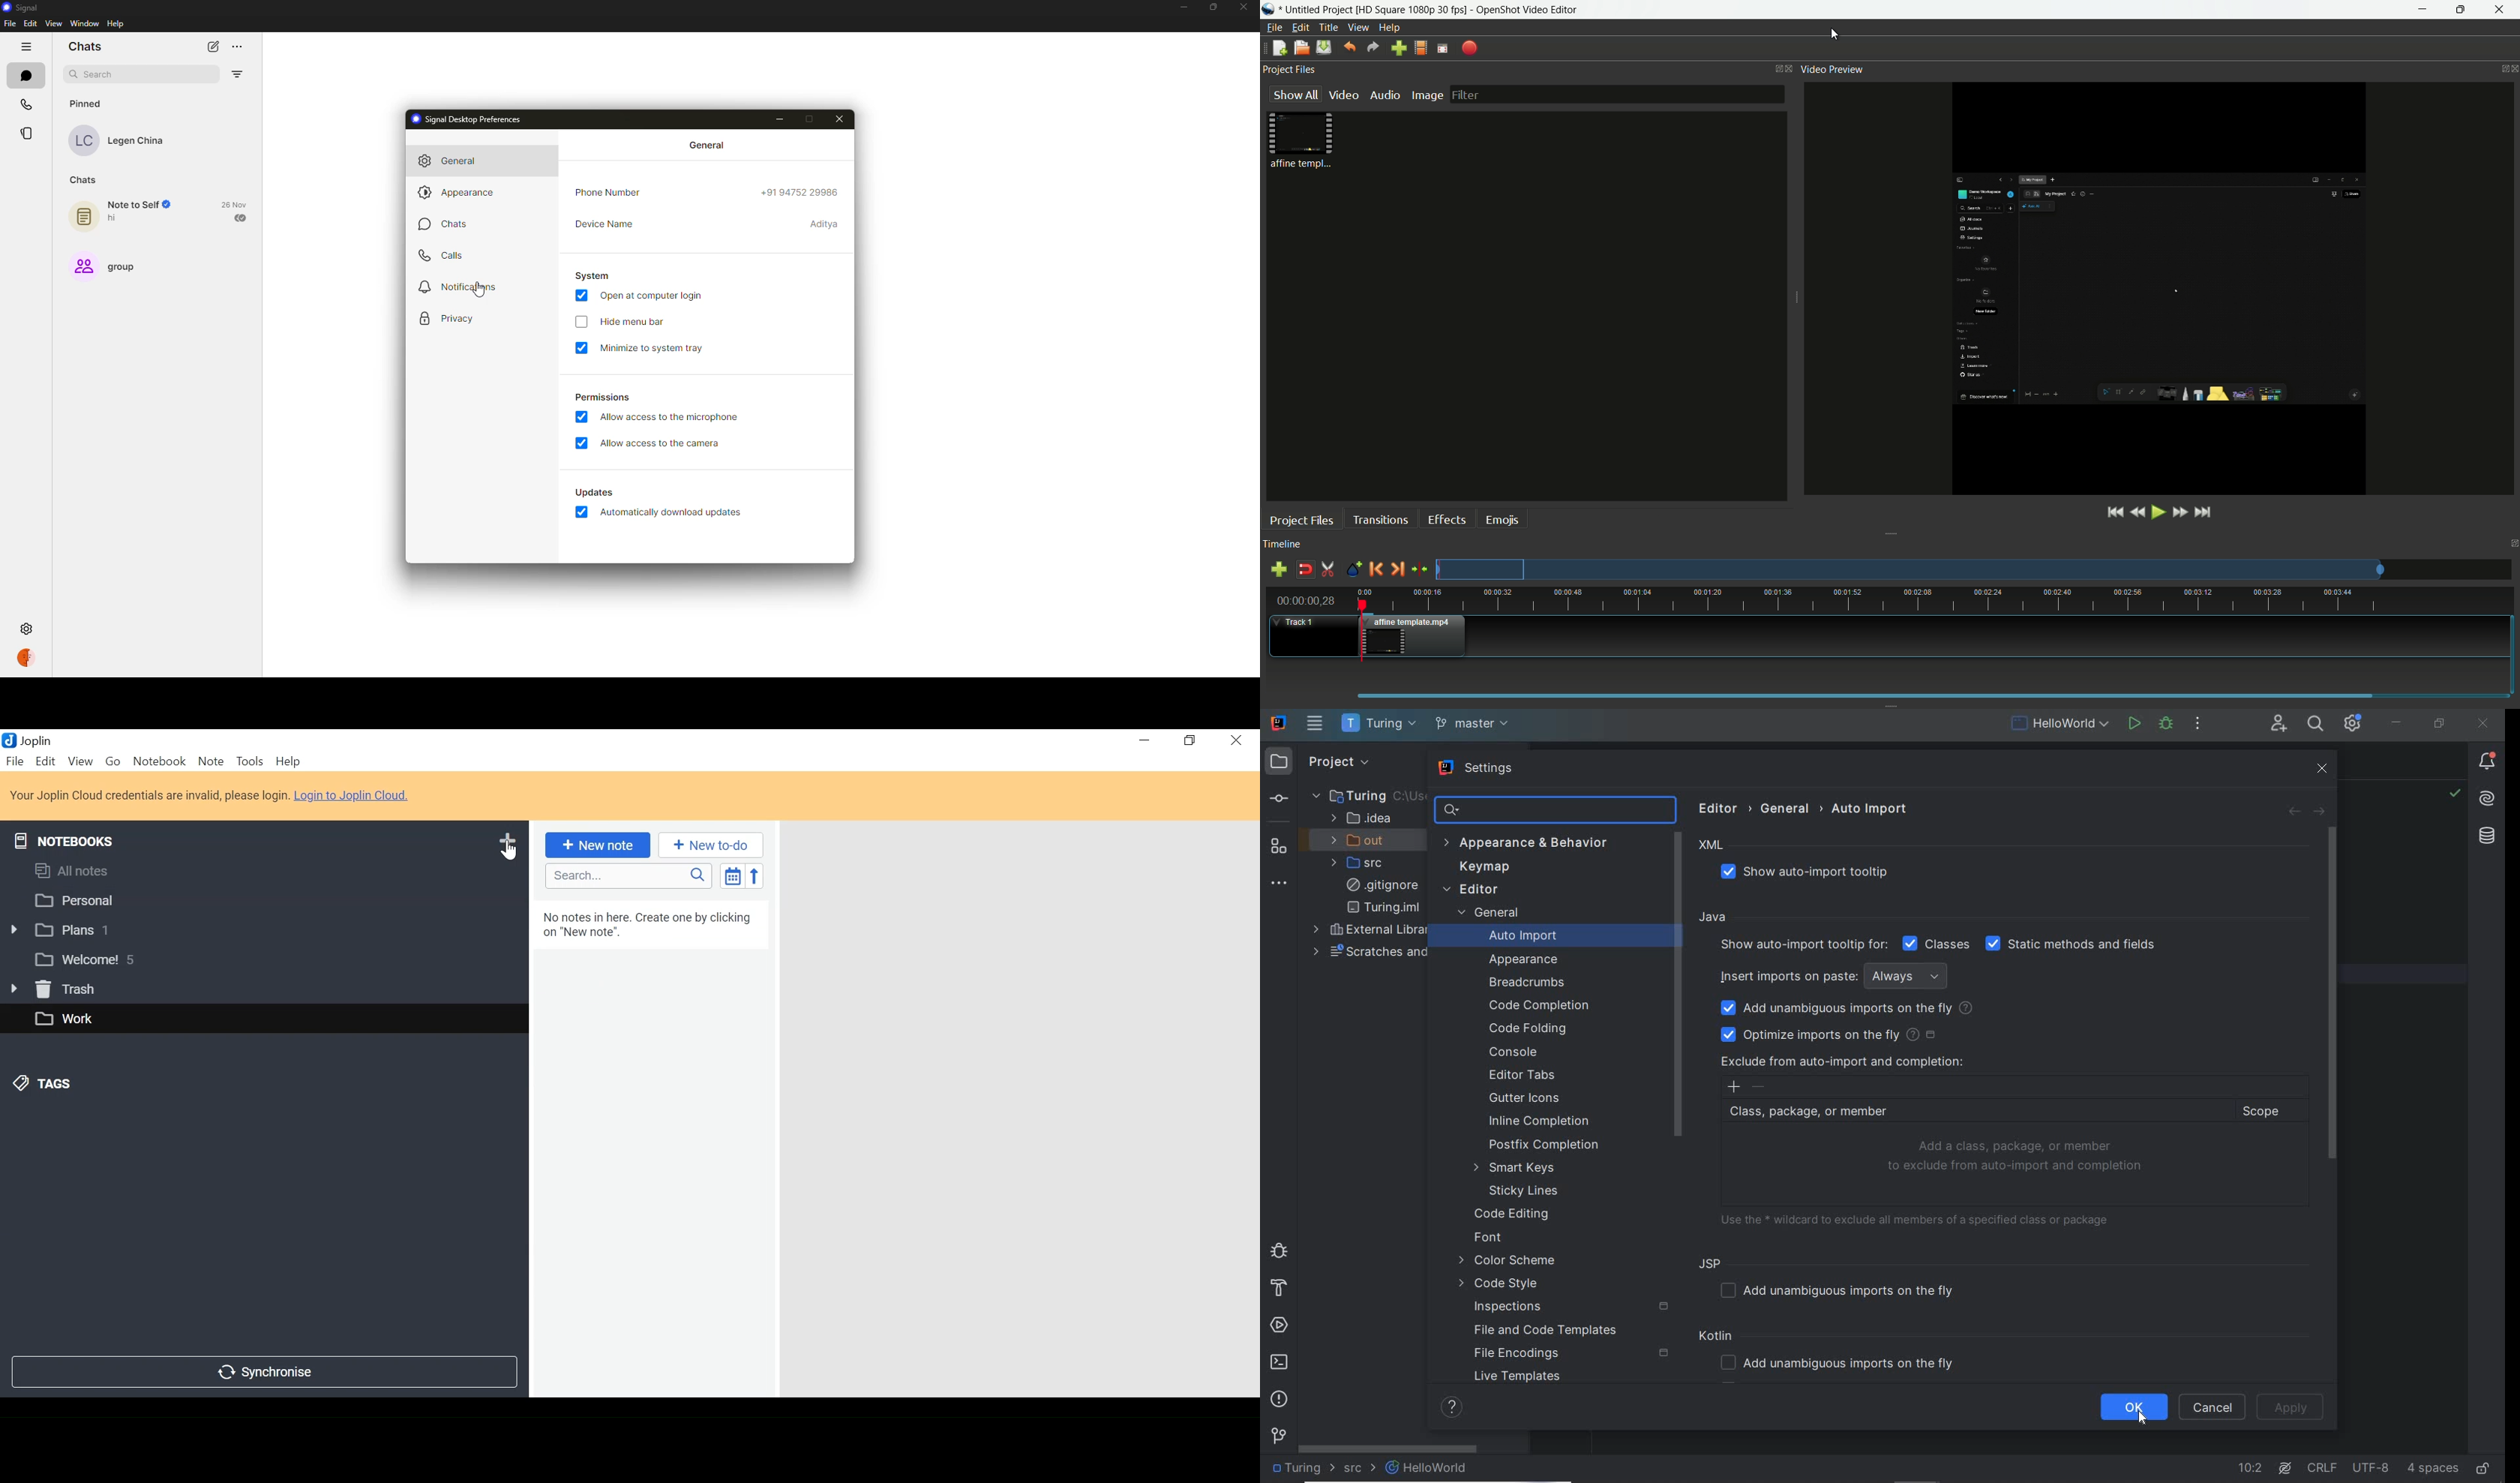  I want to click on Your Joplin cloud credentials are invalid, please login., so click(150, 795).